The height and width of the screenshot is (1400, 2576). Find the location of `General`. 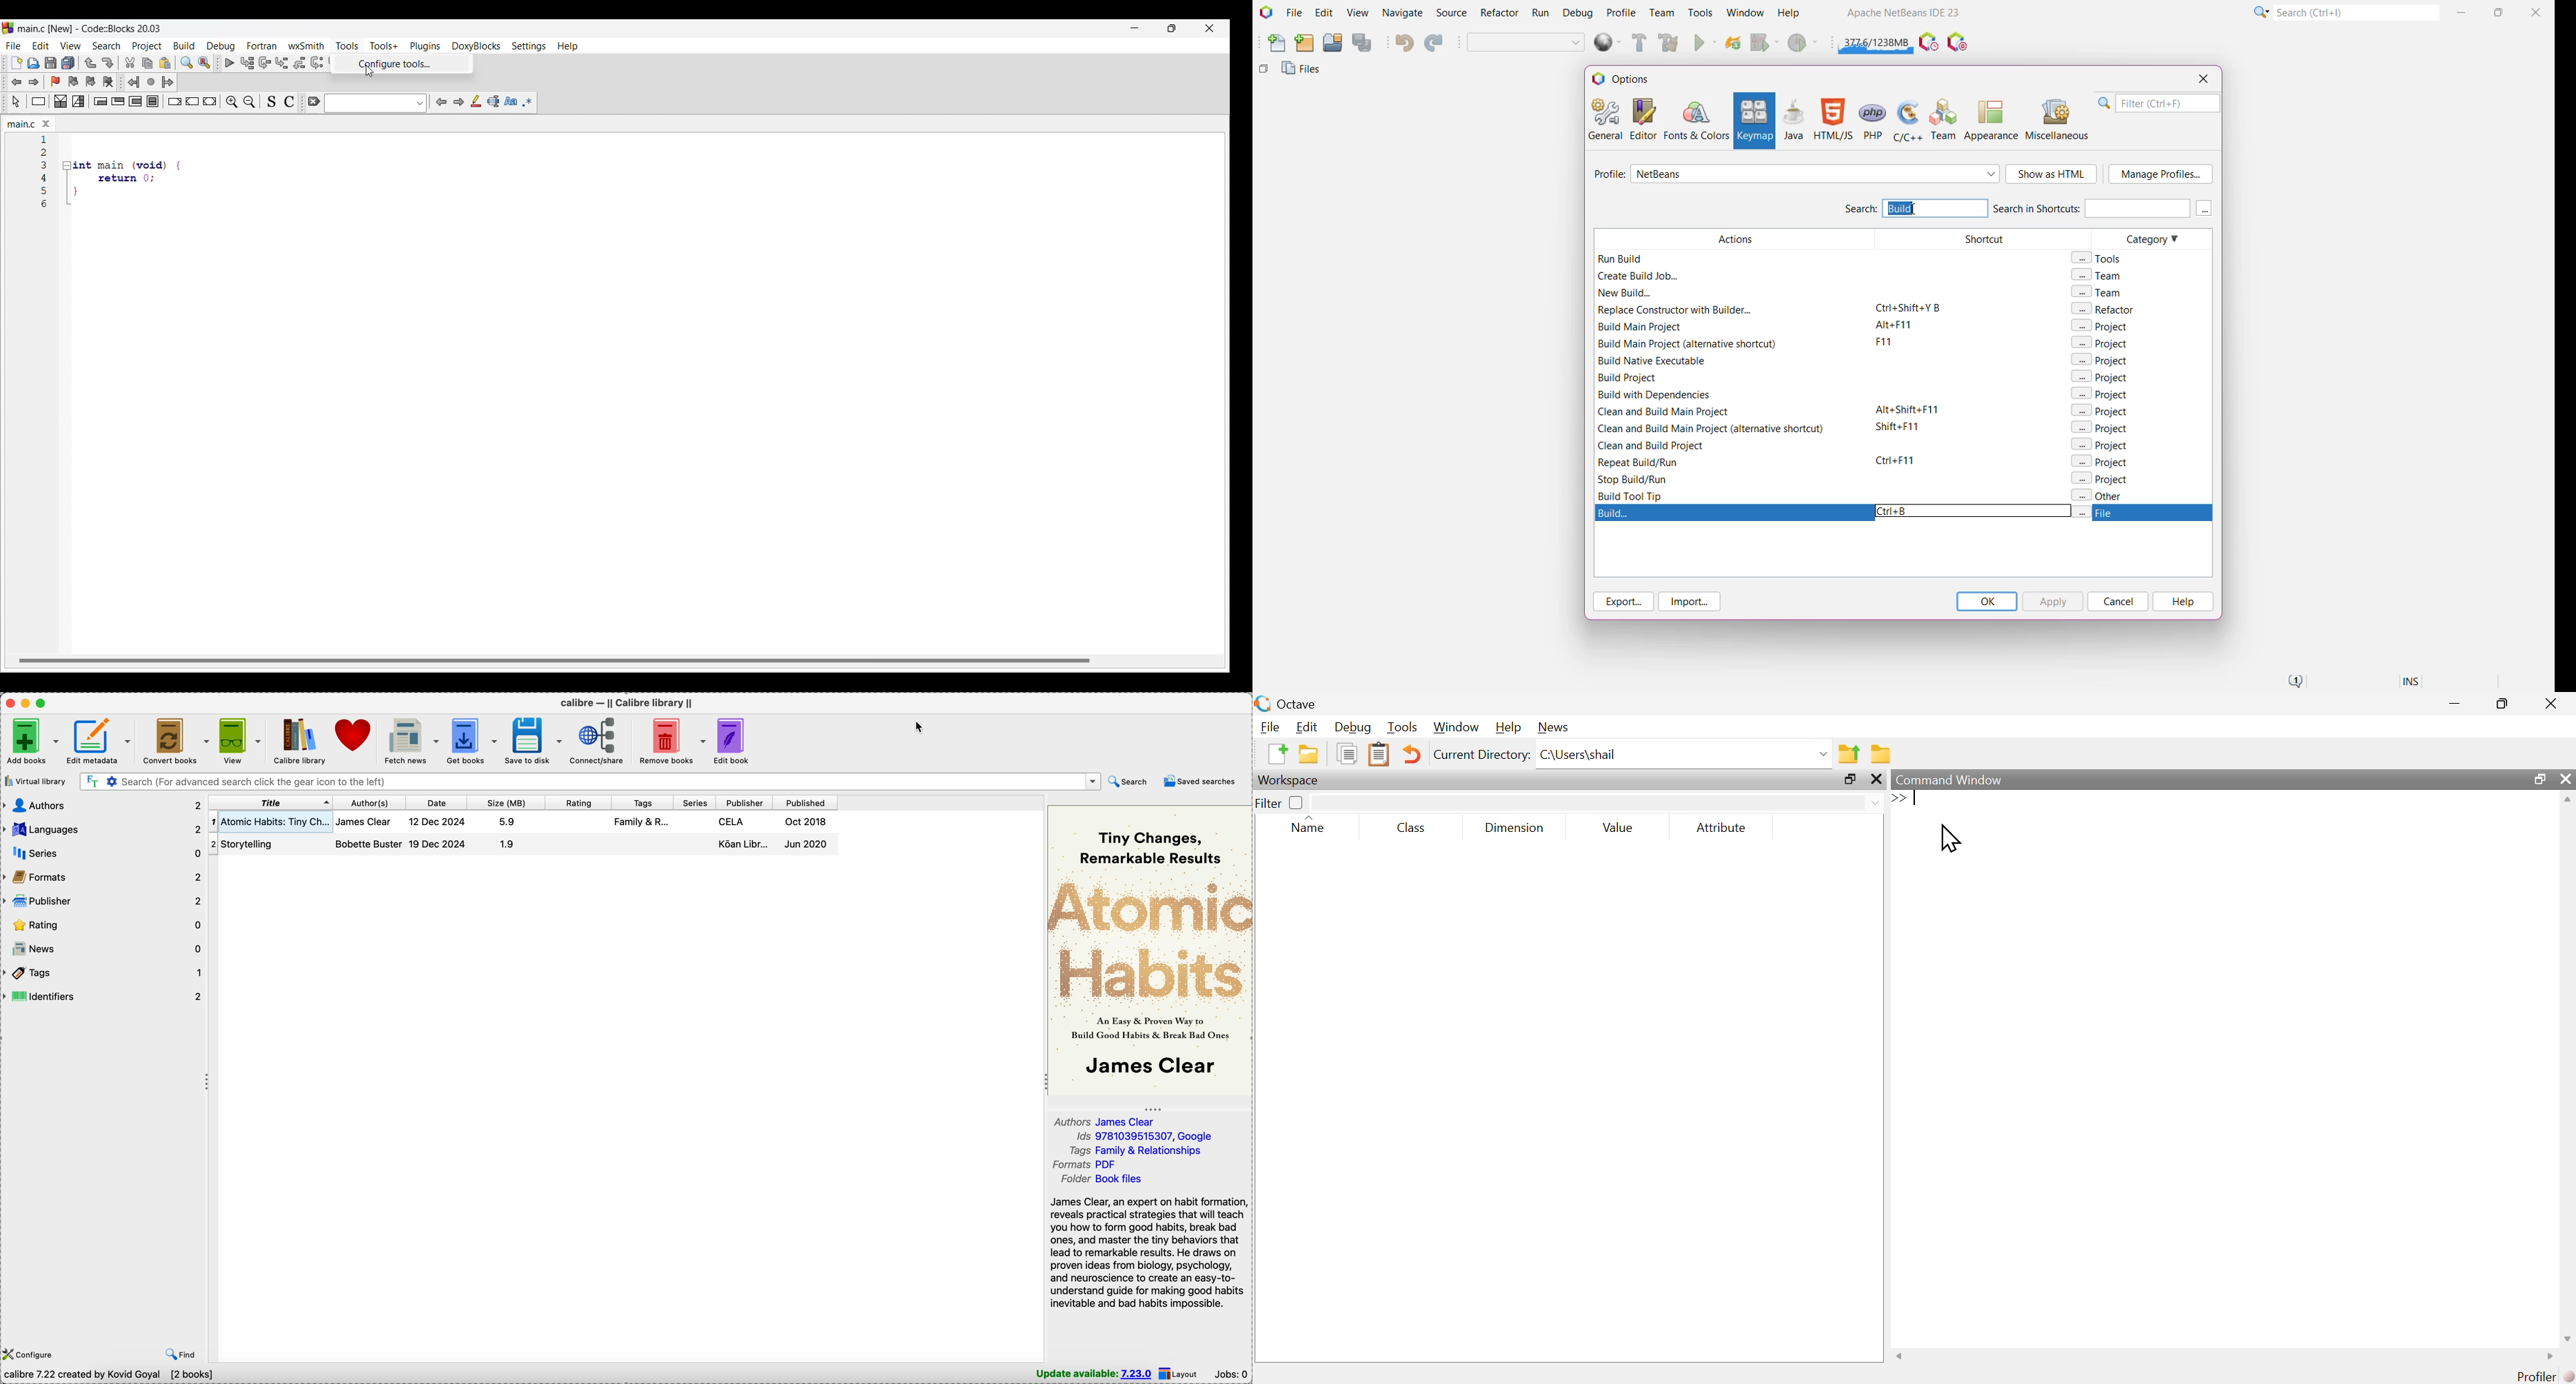

General is located at coordinates (1604, 118).